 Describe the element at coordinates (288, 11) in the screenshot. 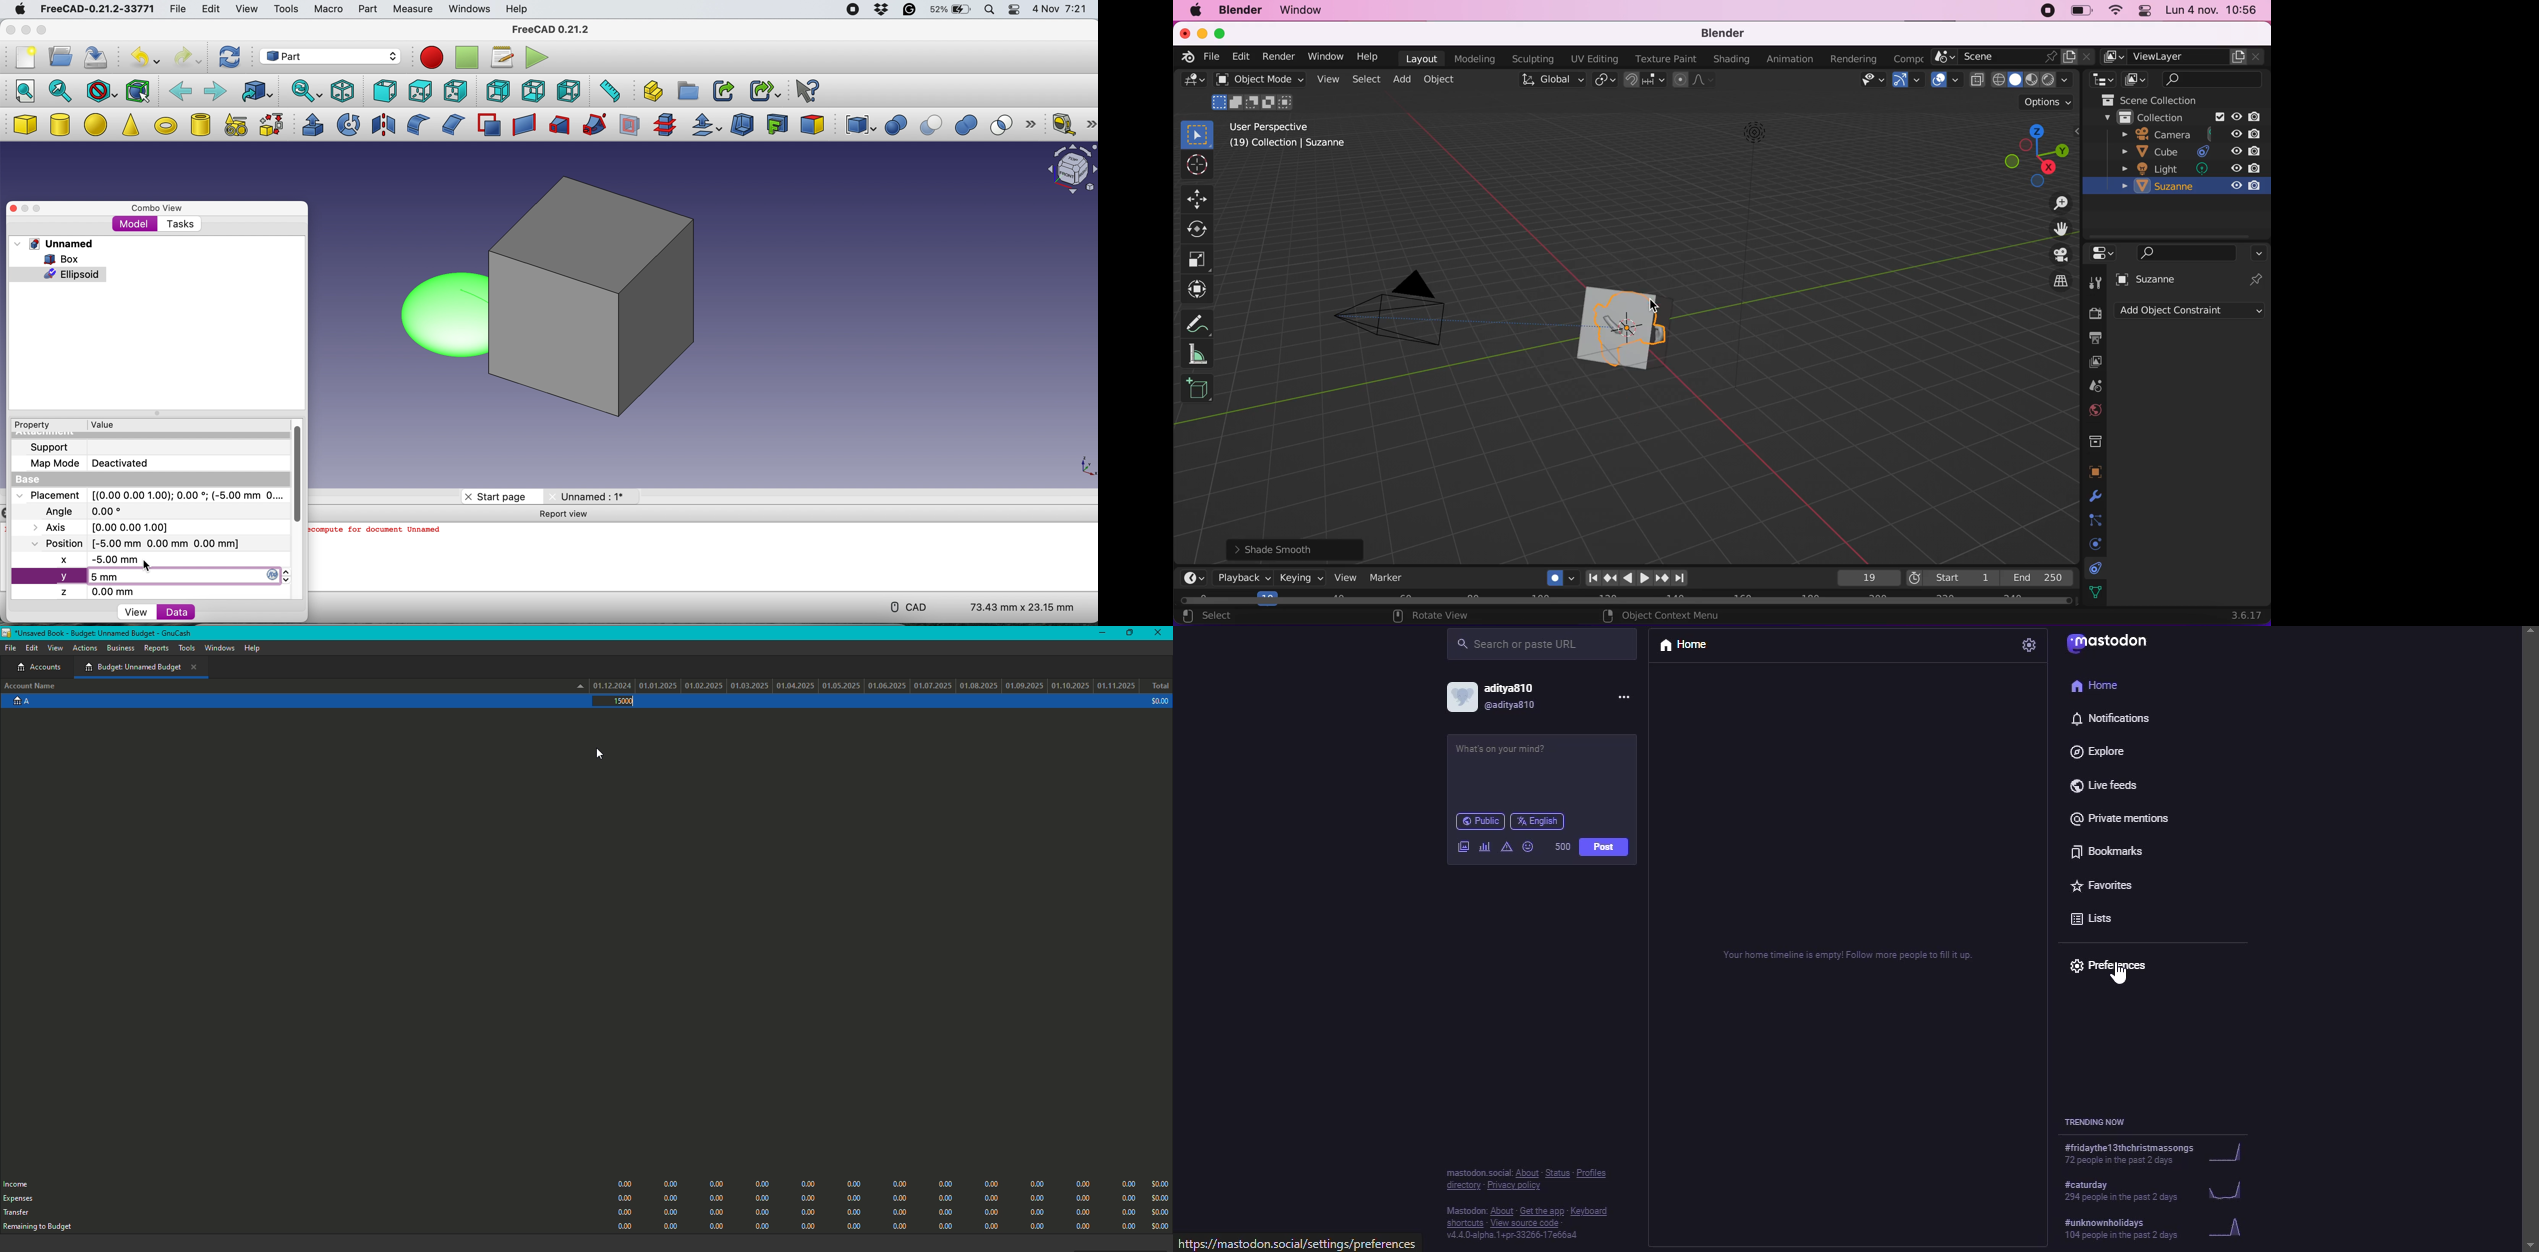

I see `tools` at that location.